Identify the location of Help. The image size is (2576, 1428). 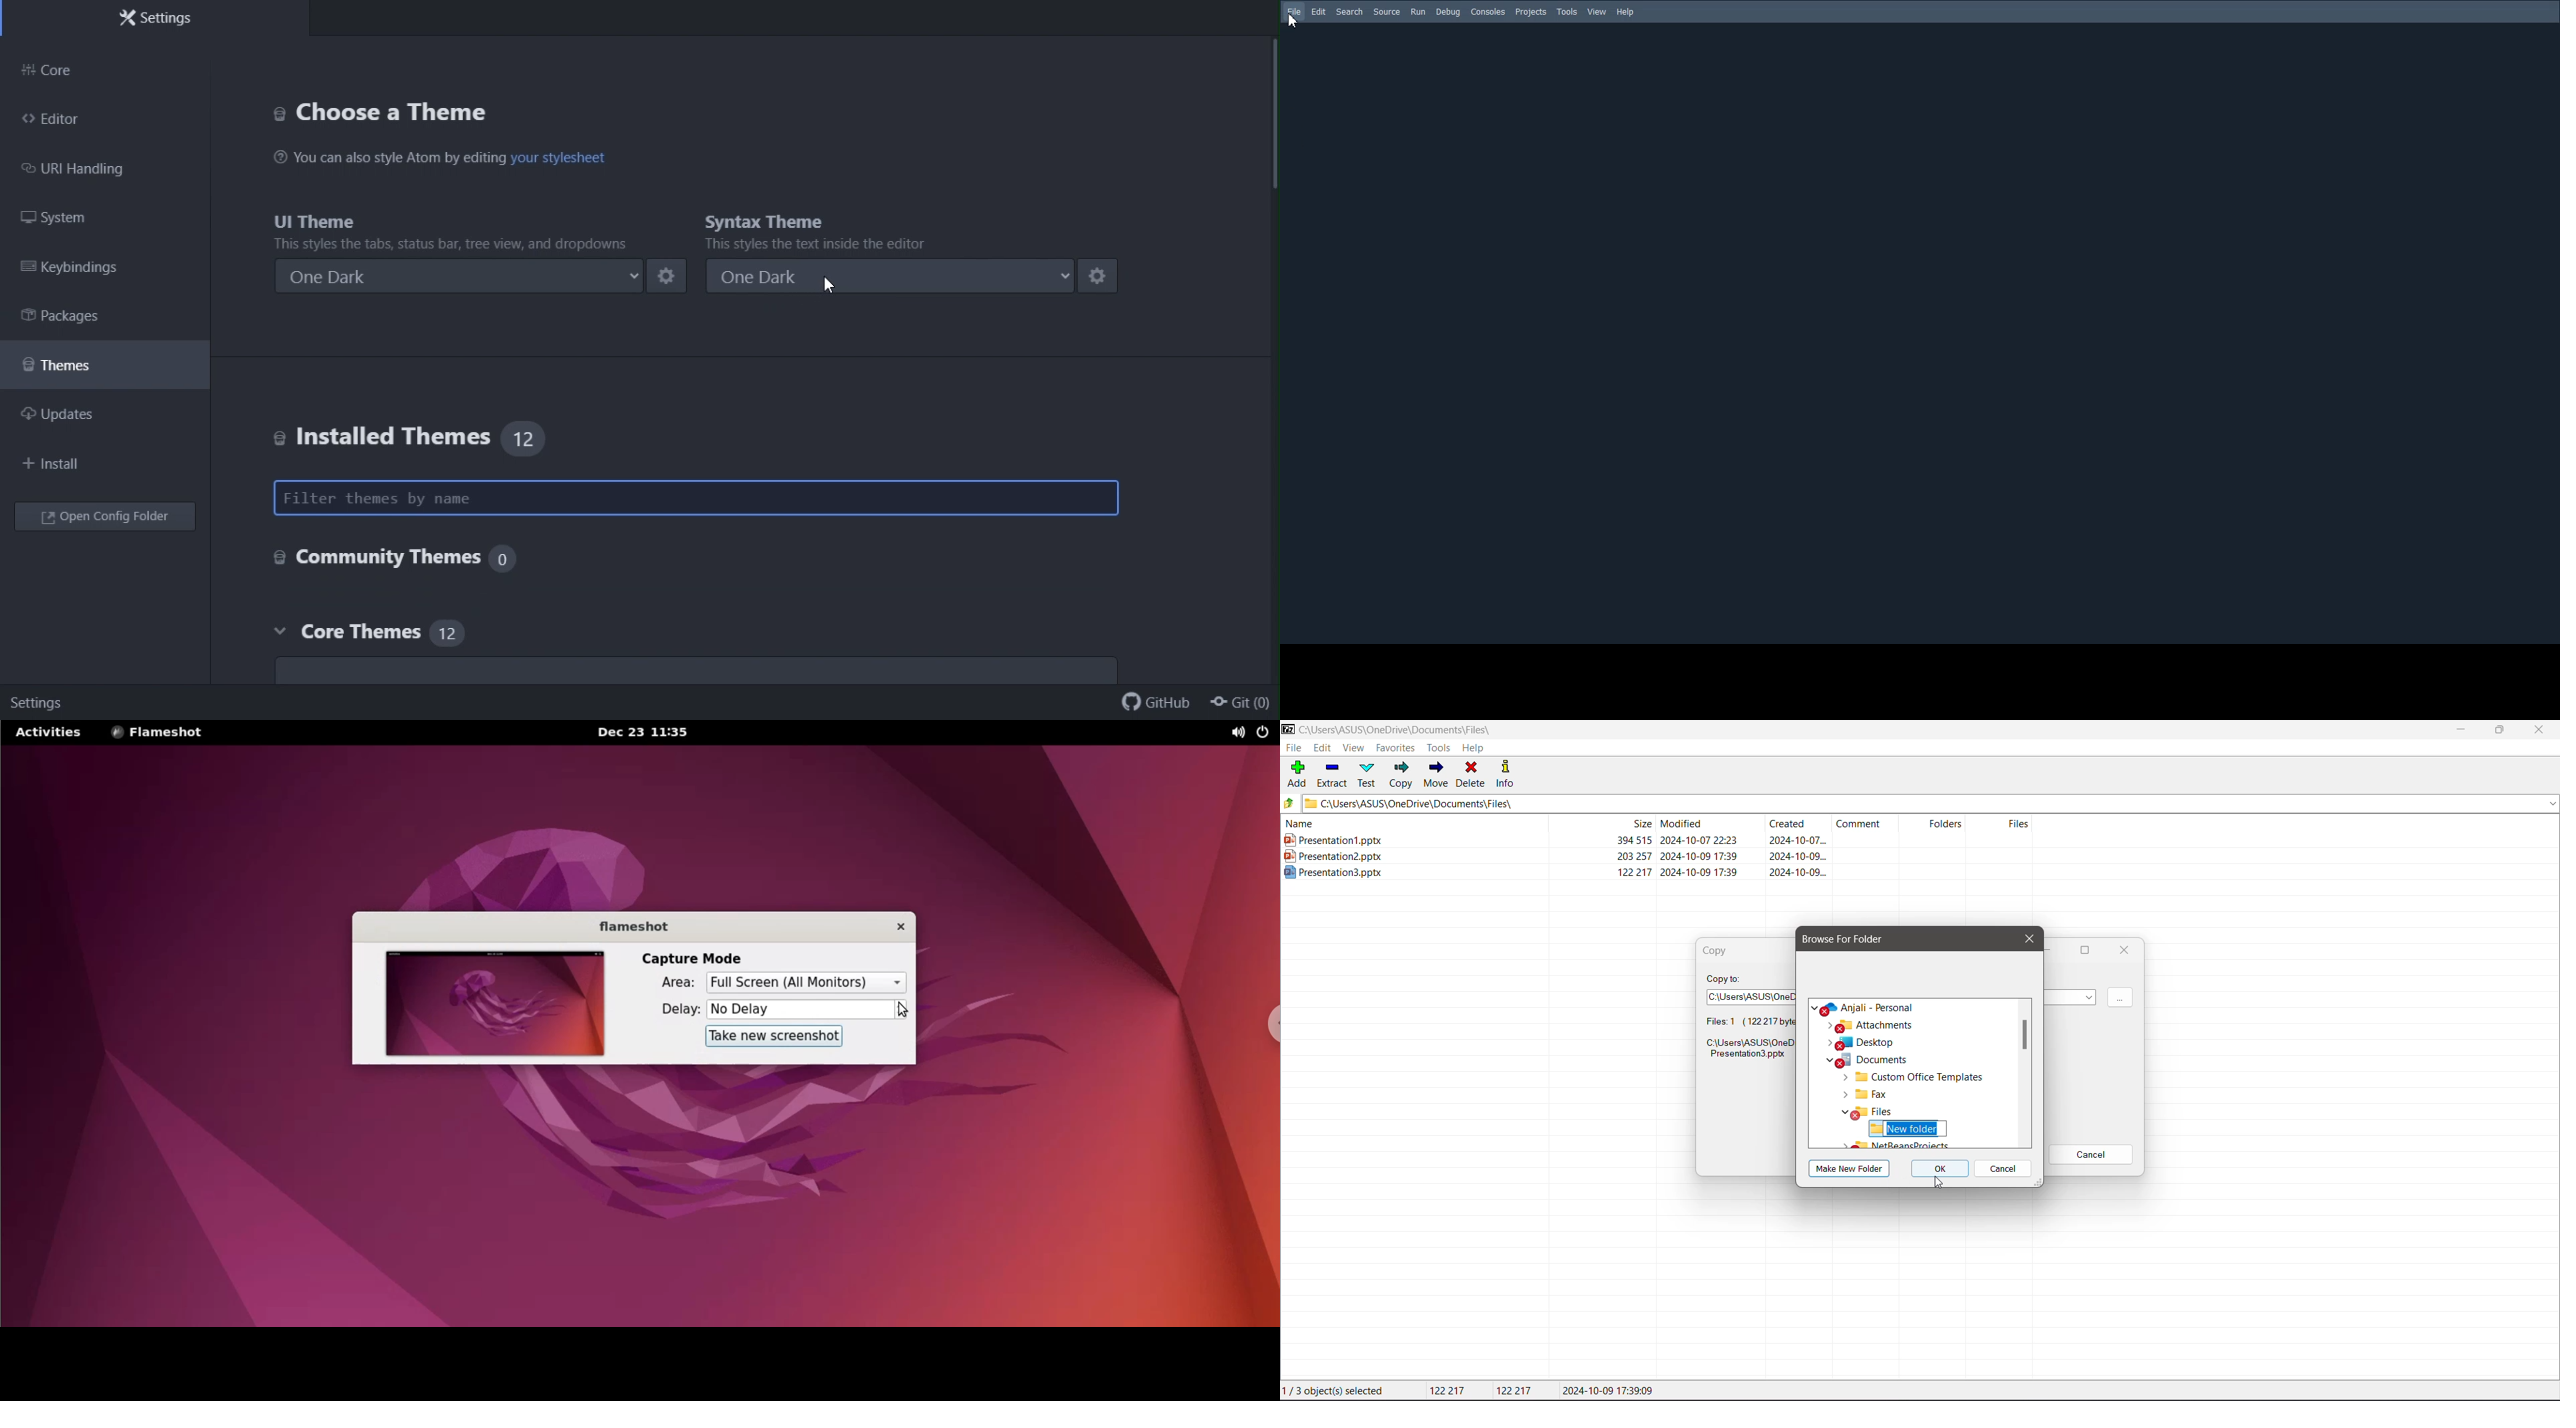
(1627, 12).